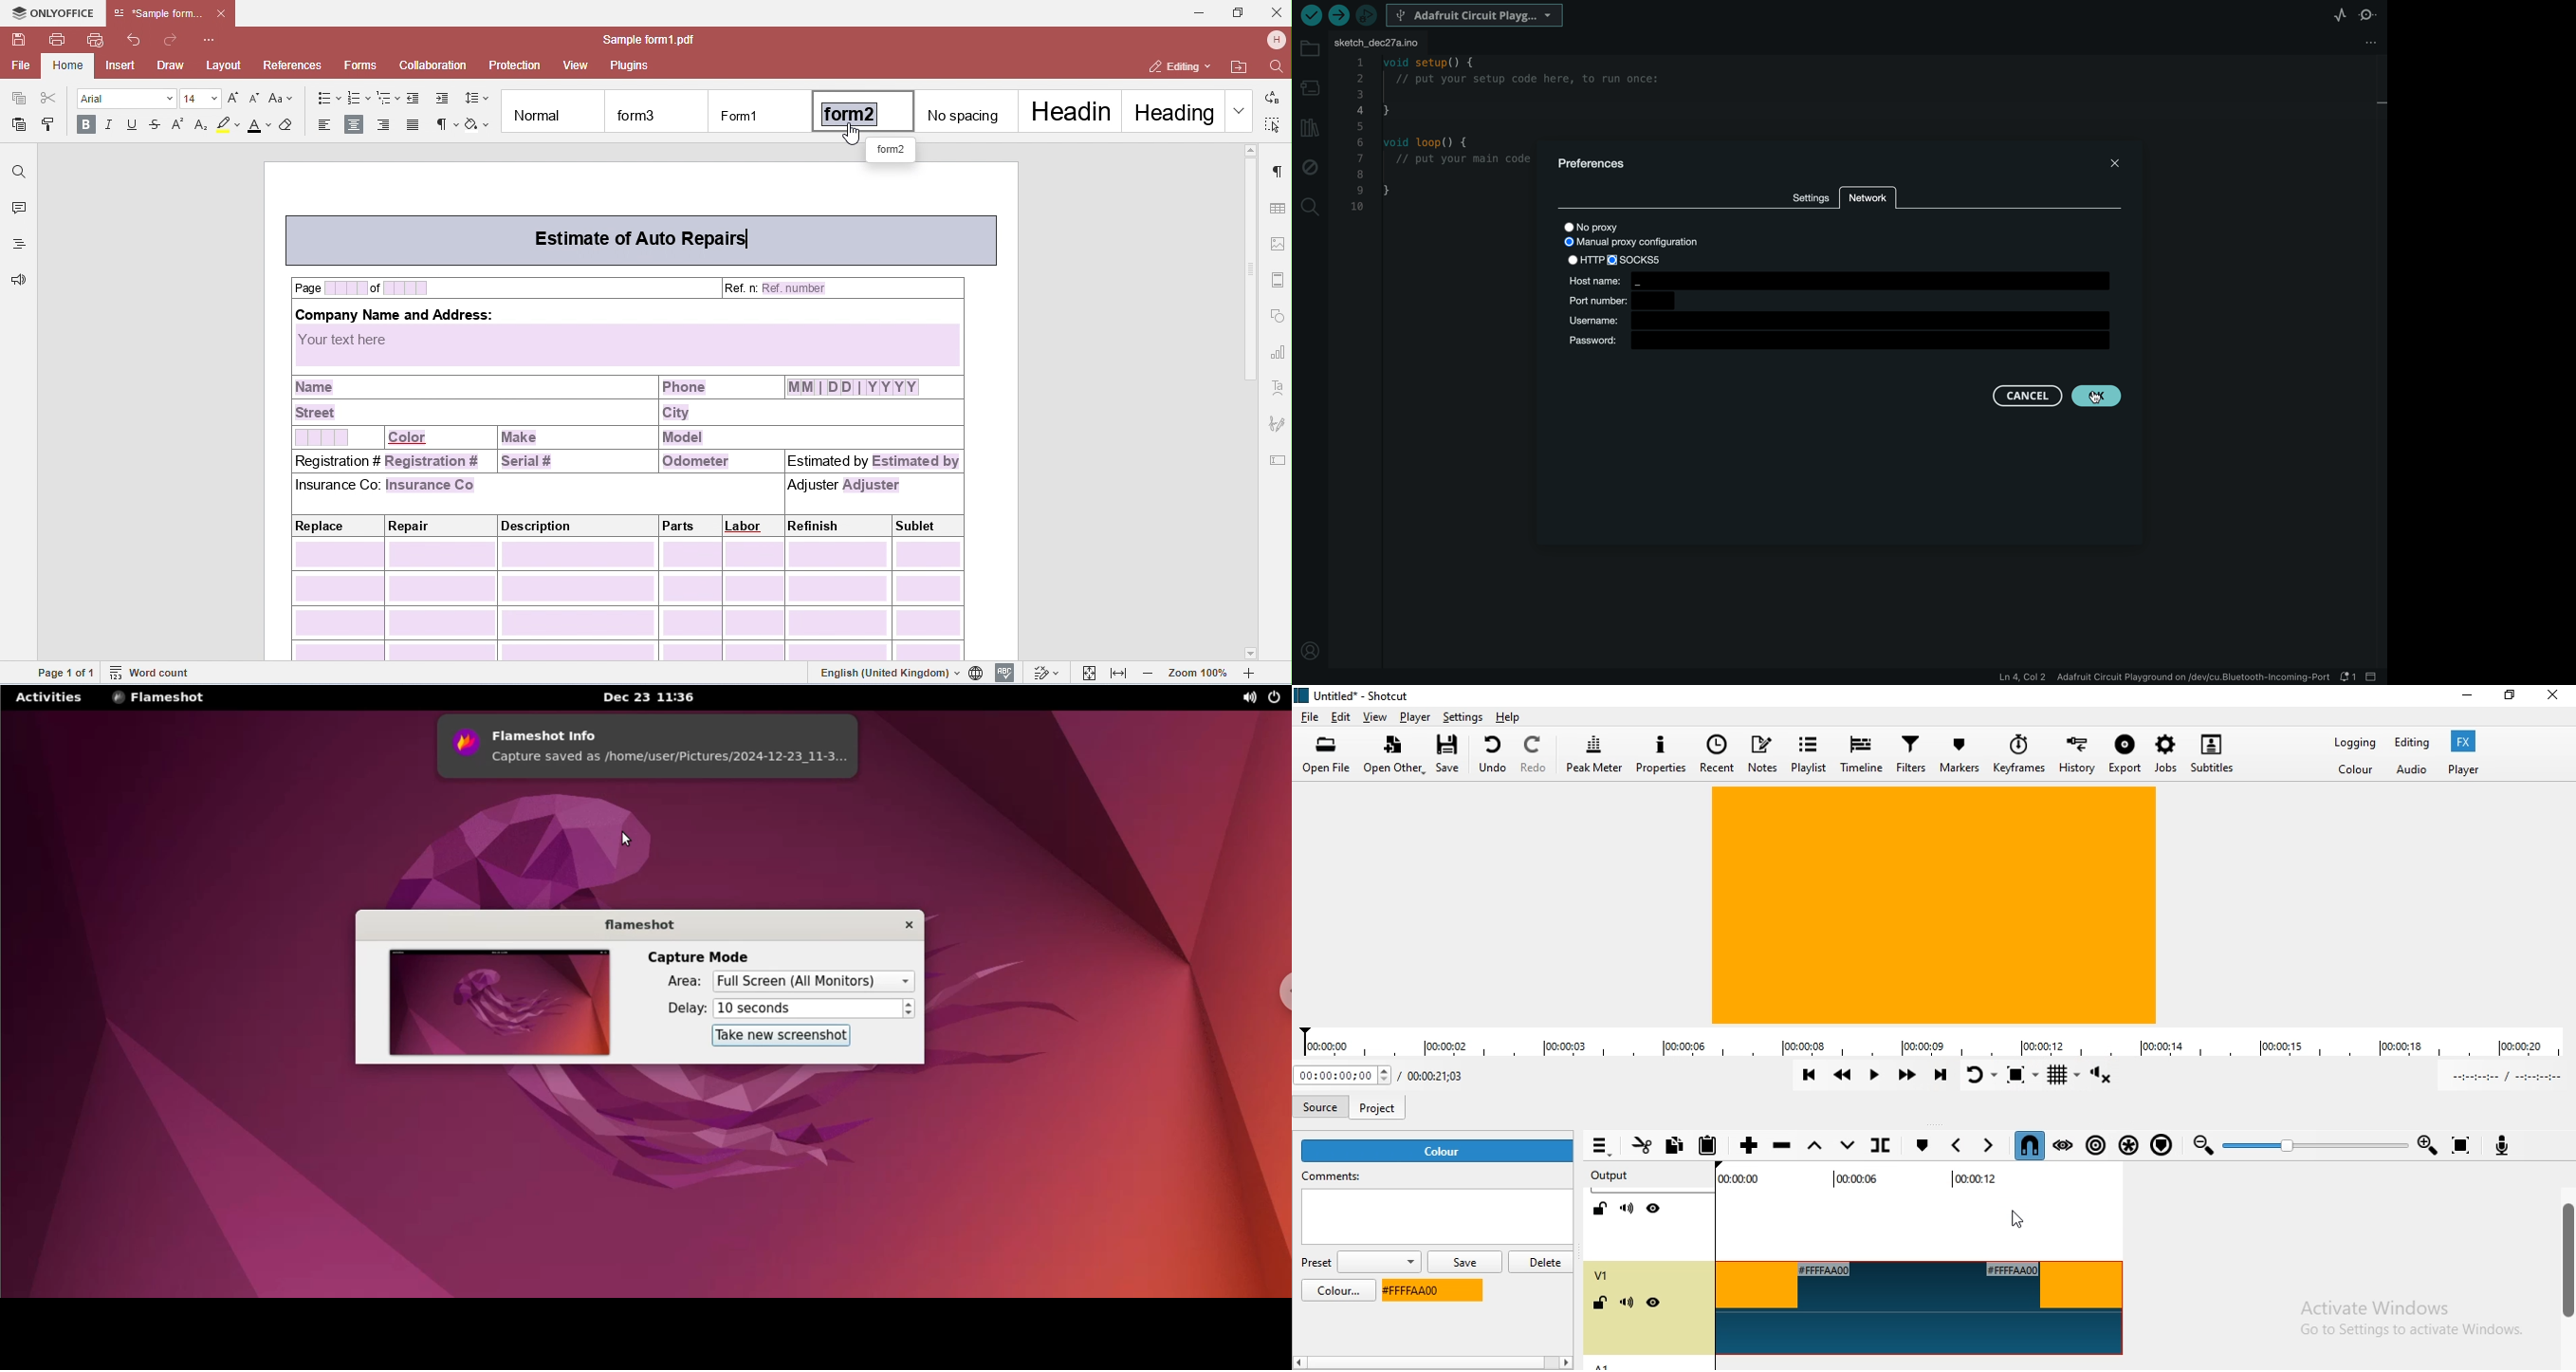  Describe the element at coordinates (1585, 260) in the screenshot. I see `HTTP` at that location.